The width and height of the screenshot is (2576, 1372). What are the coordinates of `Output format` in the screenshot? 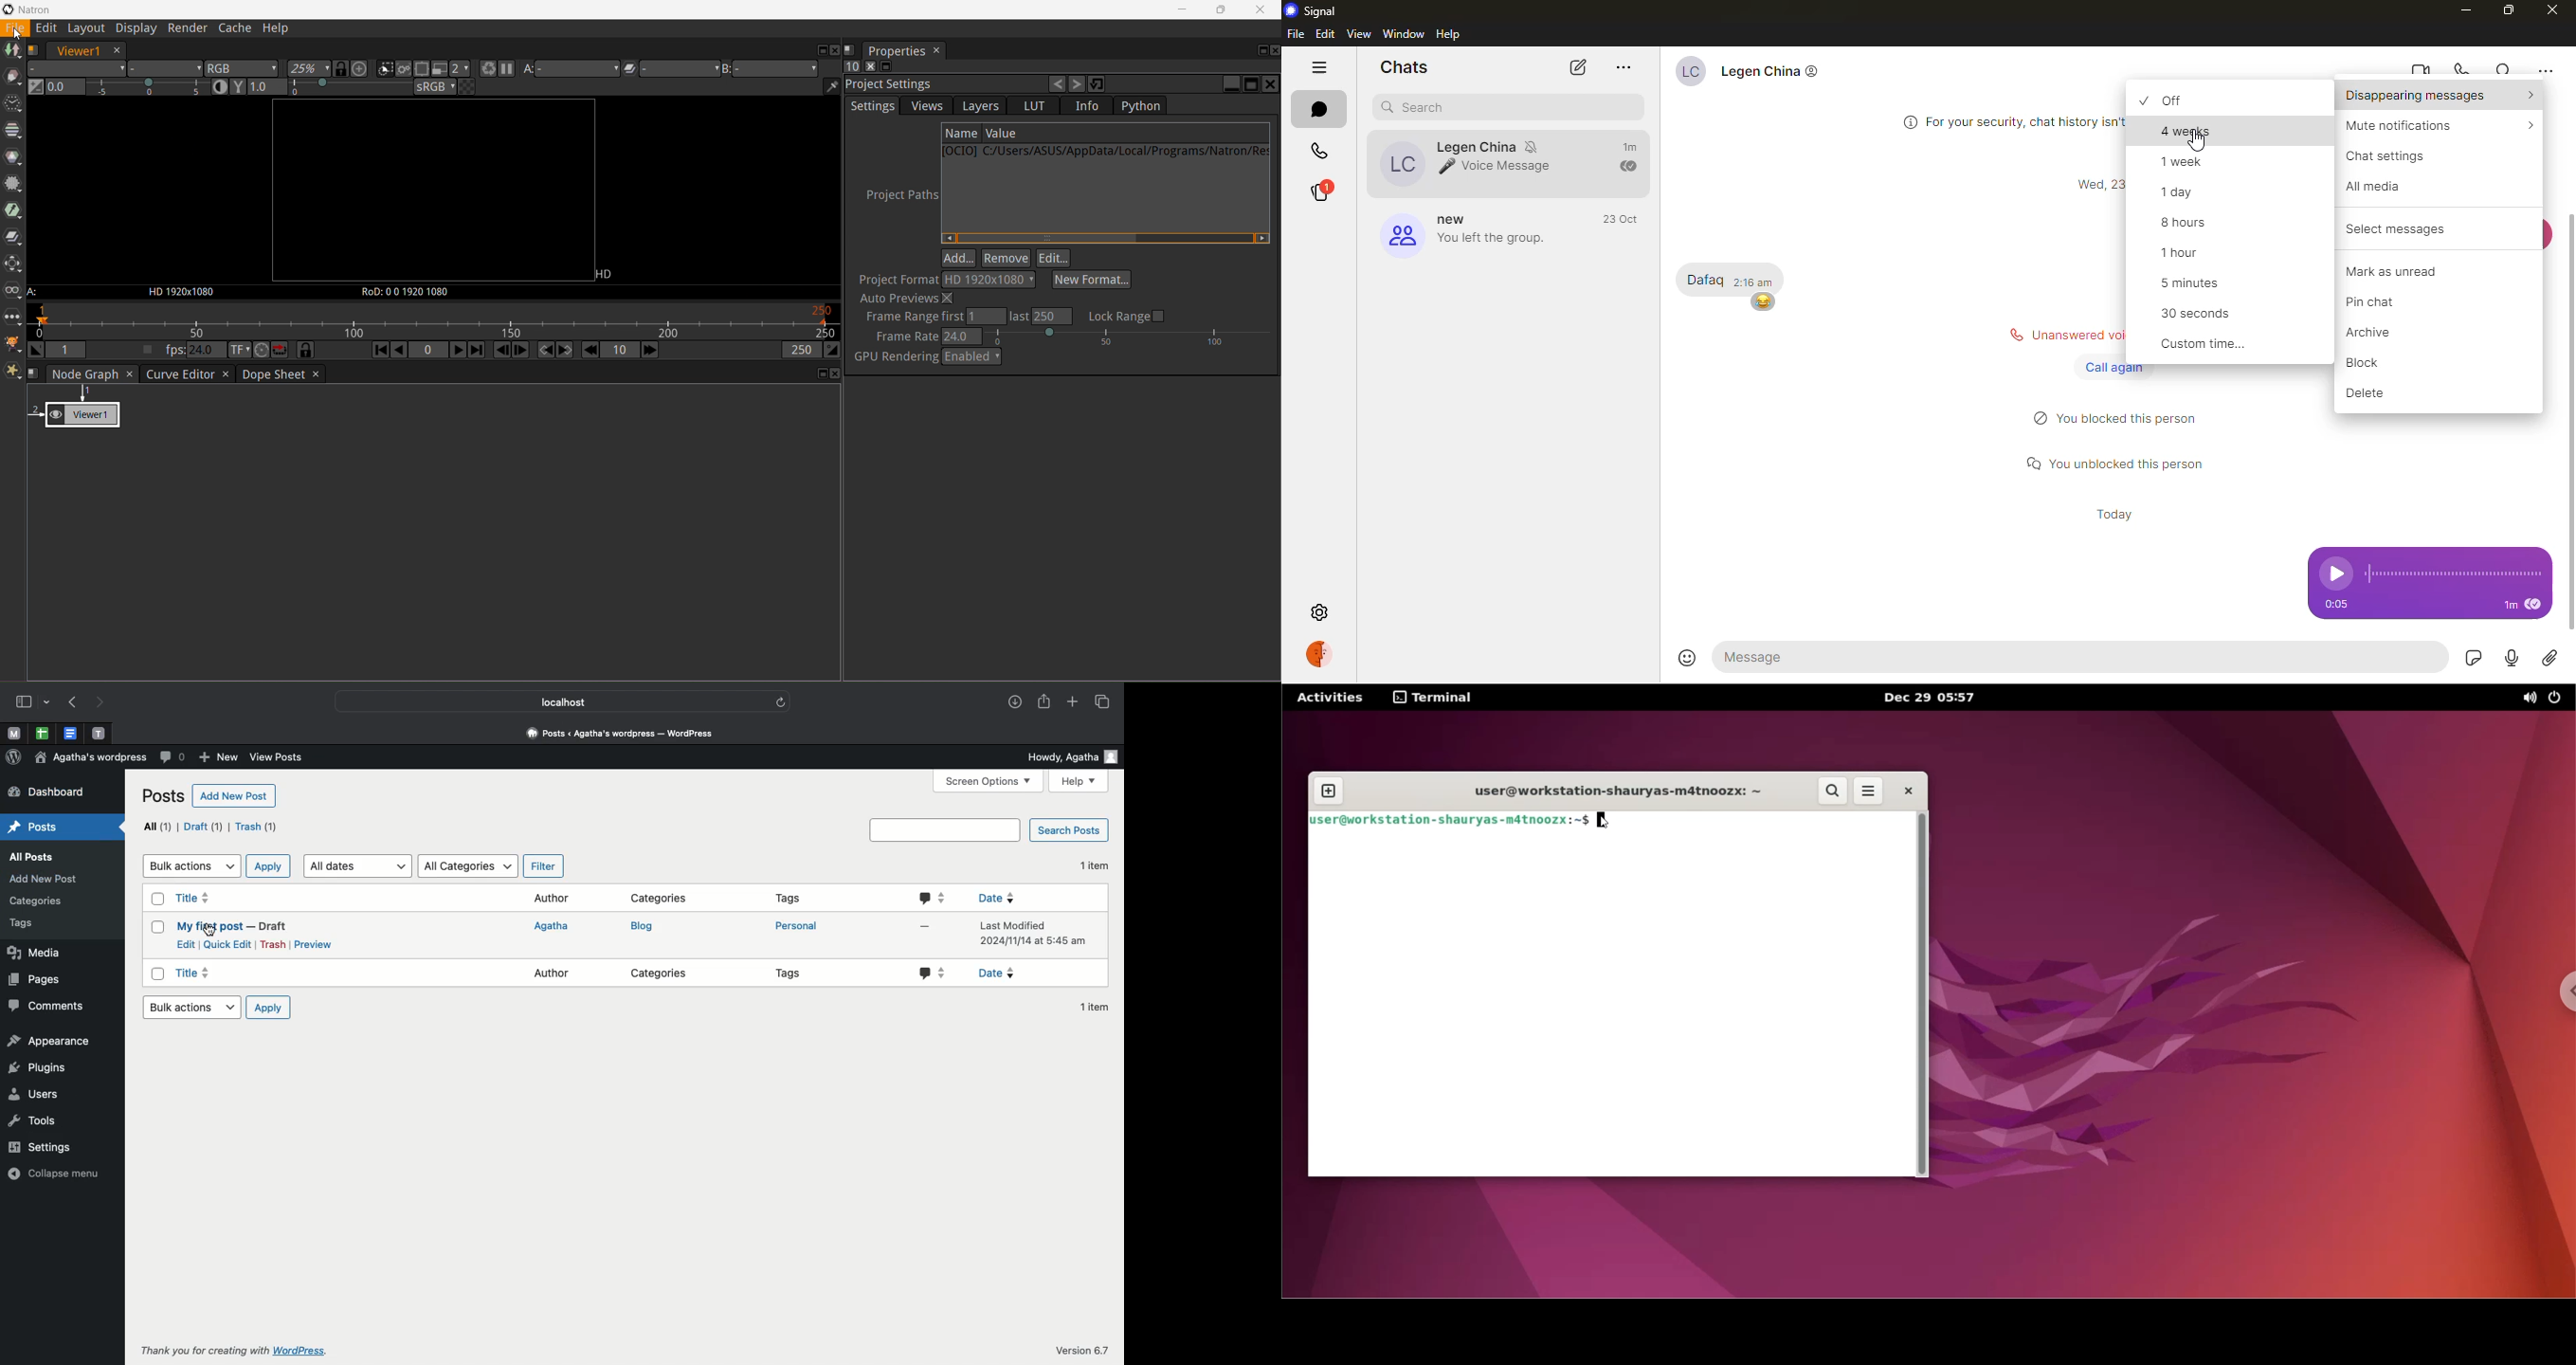 It's located at (990, 279).